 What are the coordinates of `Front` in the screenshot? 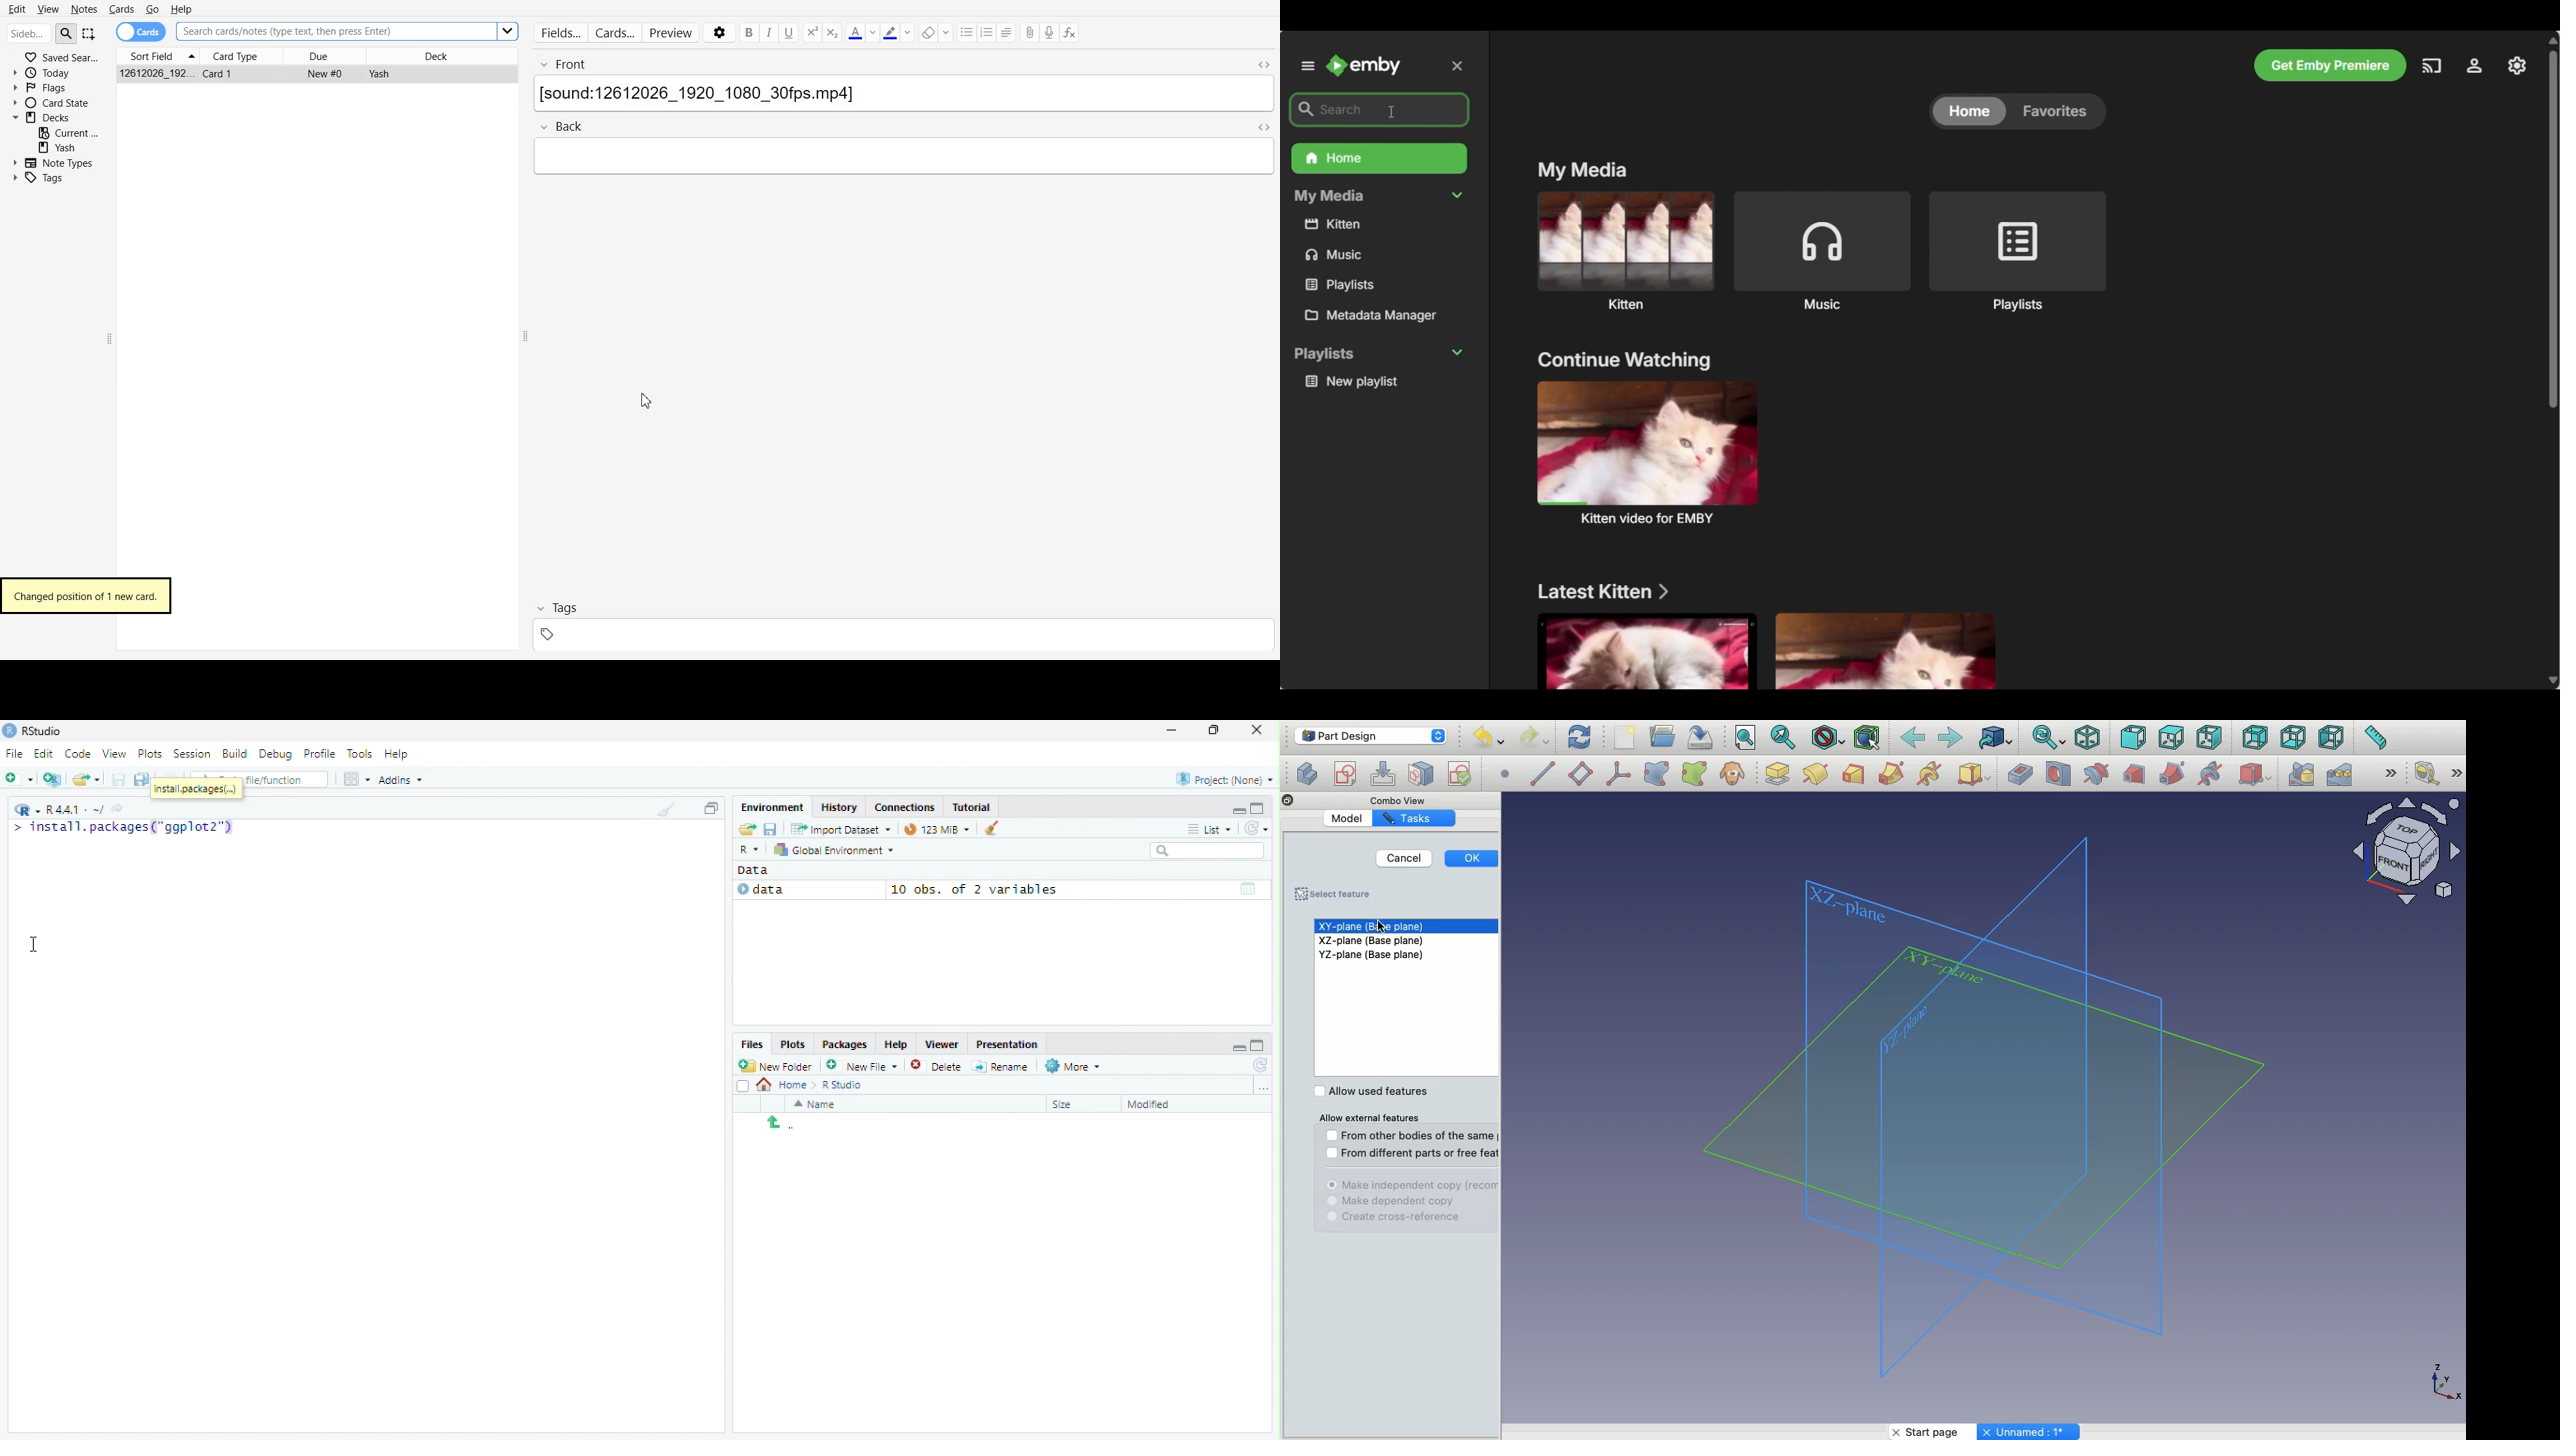 It's located at (887, 62).